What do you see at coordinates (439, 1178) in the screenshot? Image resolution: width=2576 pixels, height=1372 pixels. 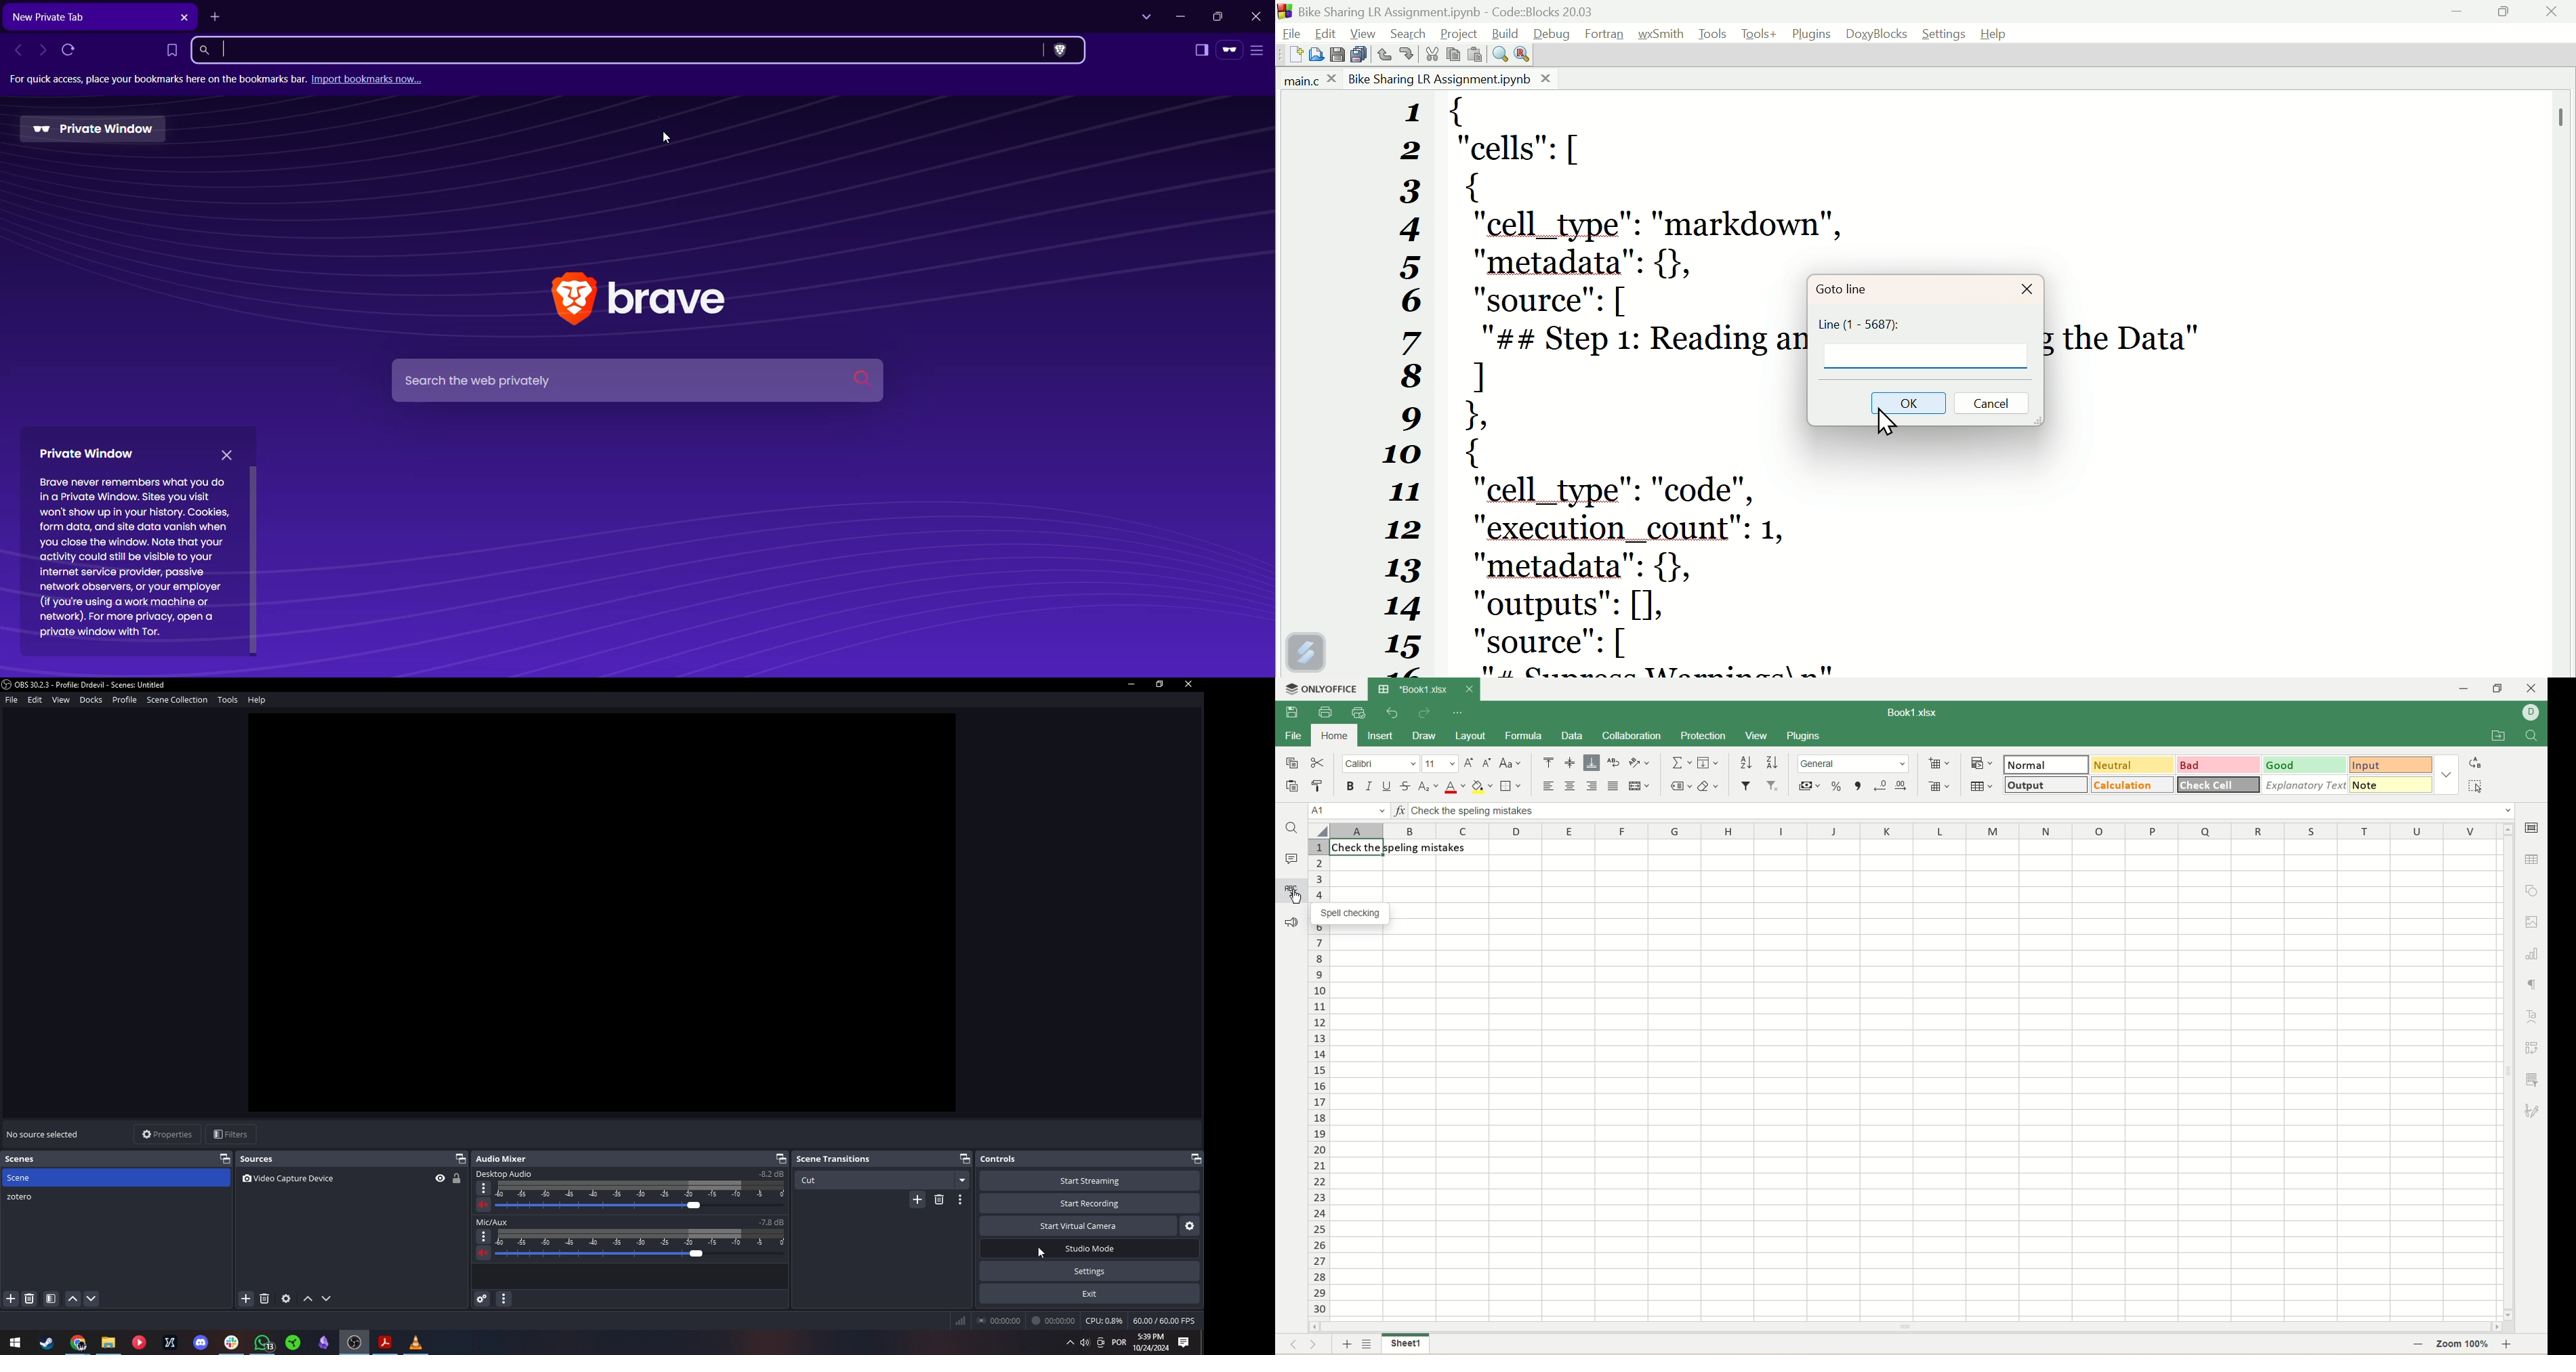 I see `Source 1 visibility` at bounding box center [439, 1178].